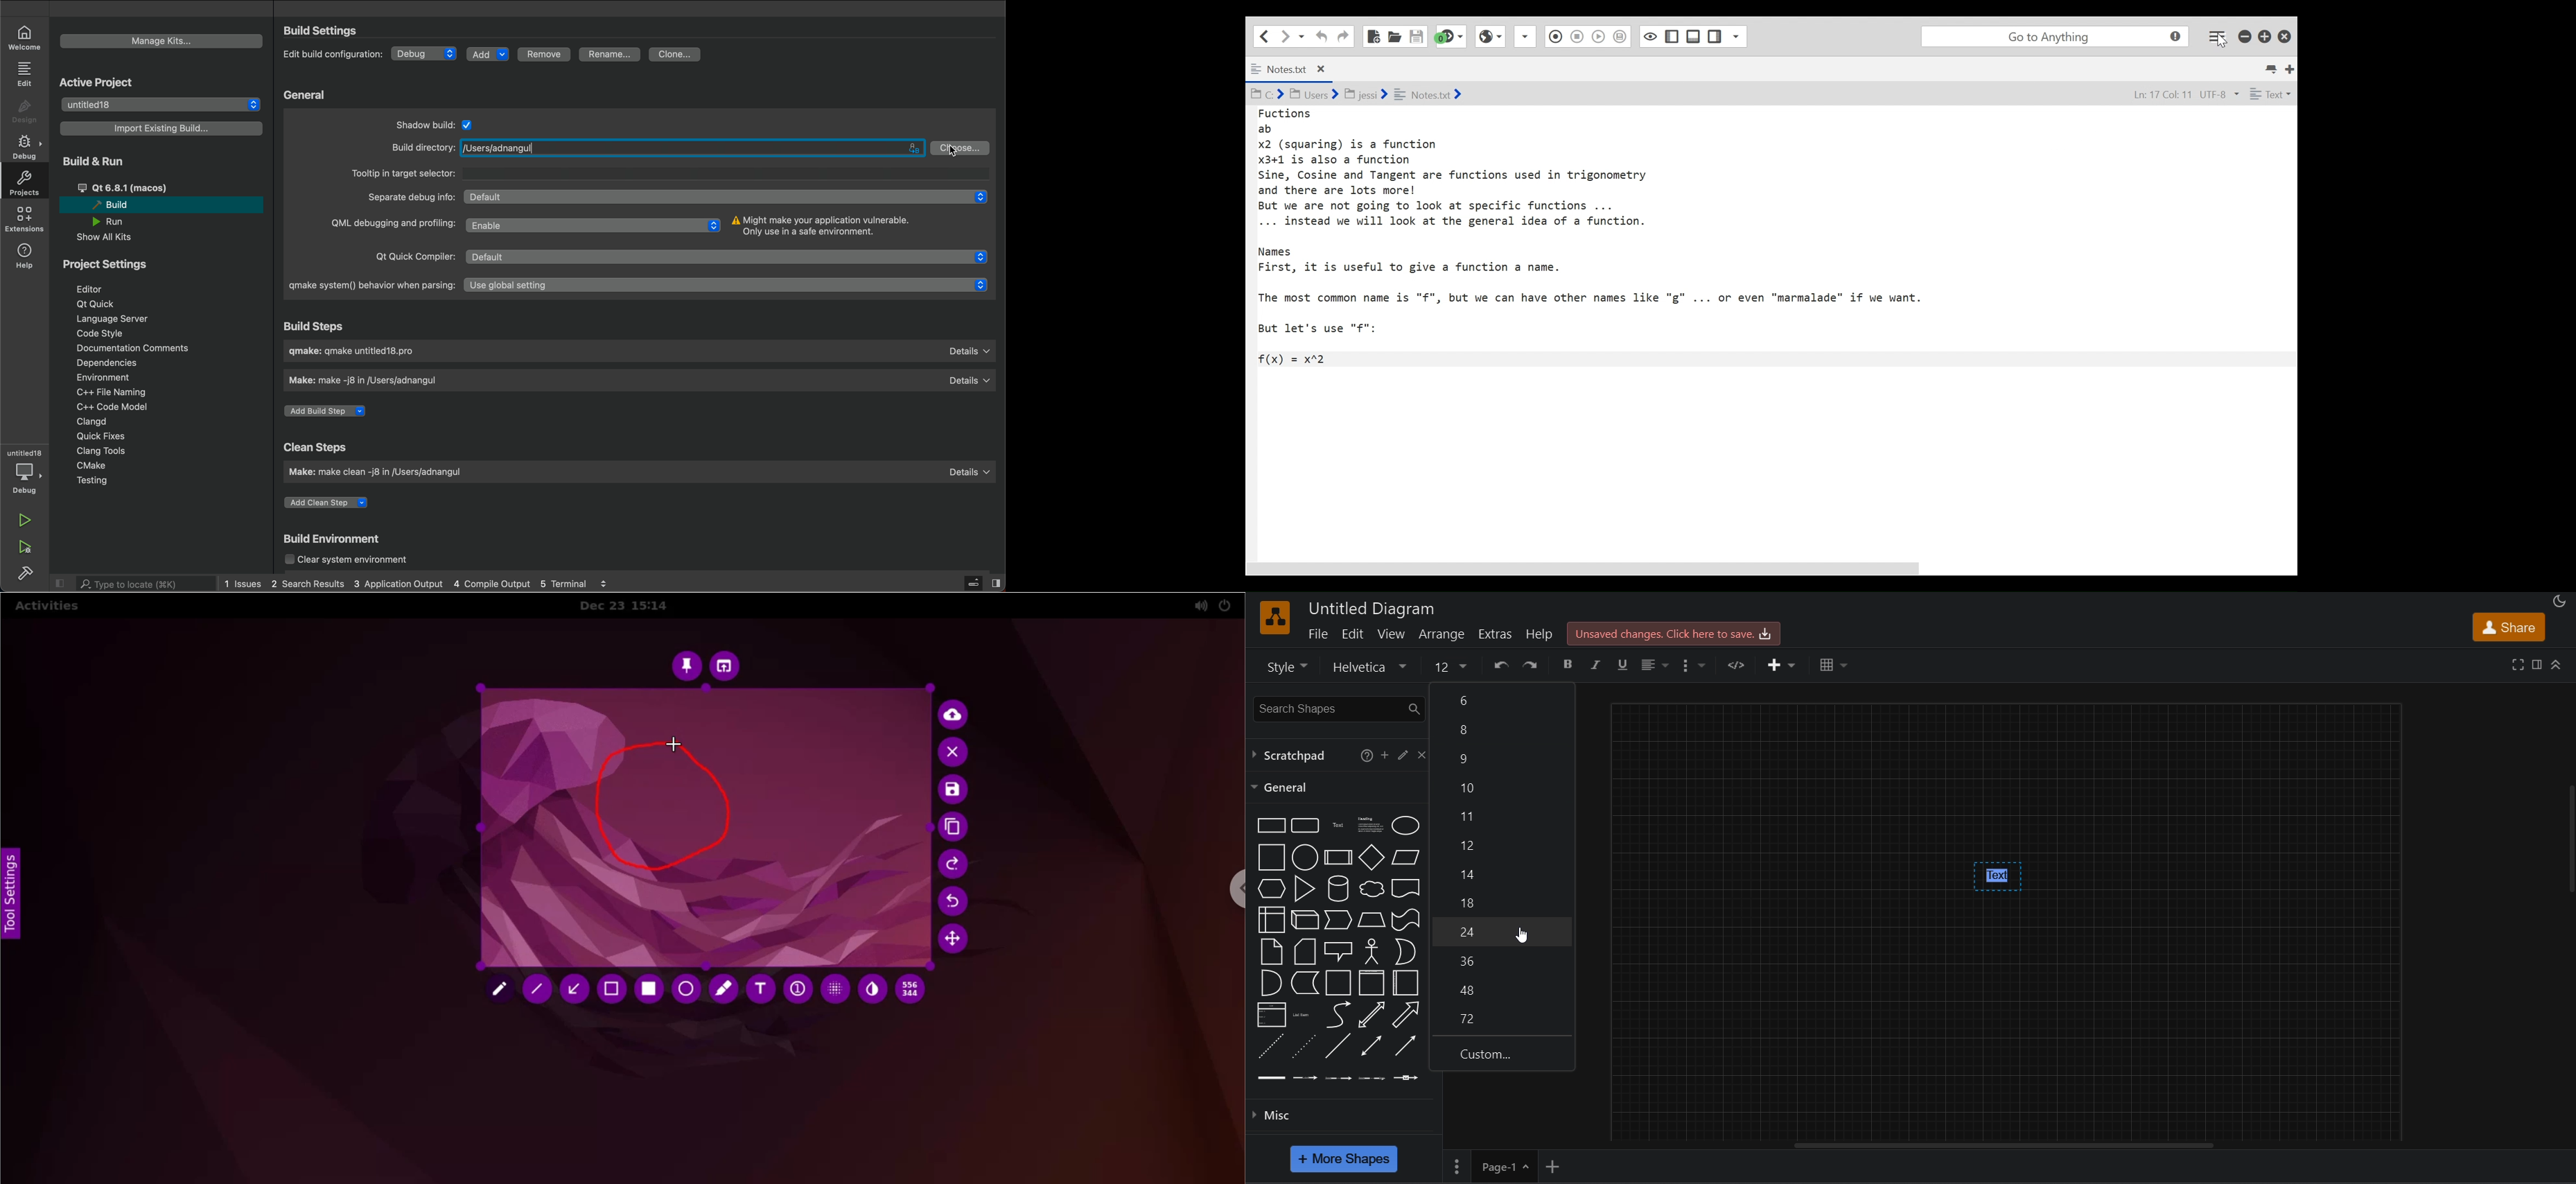 The width and height of the screenshot is (2576, 1204). I want to click on cancel culture, so click(956, 754).